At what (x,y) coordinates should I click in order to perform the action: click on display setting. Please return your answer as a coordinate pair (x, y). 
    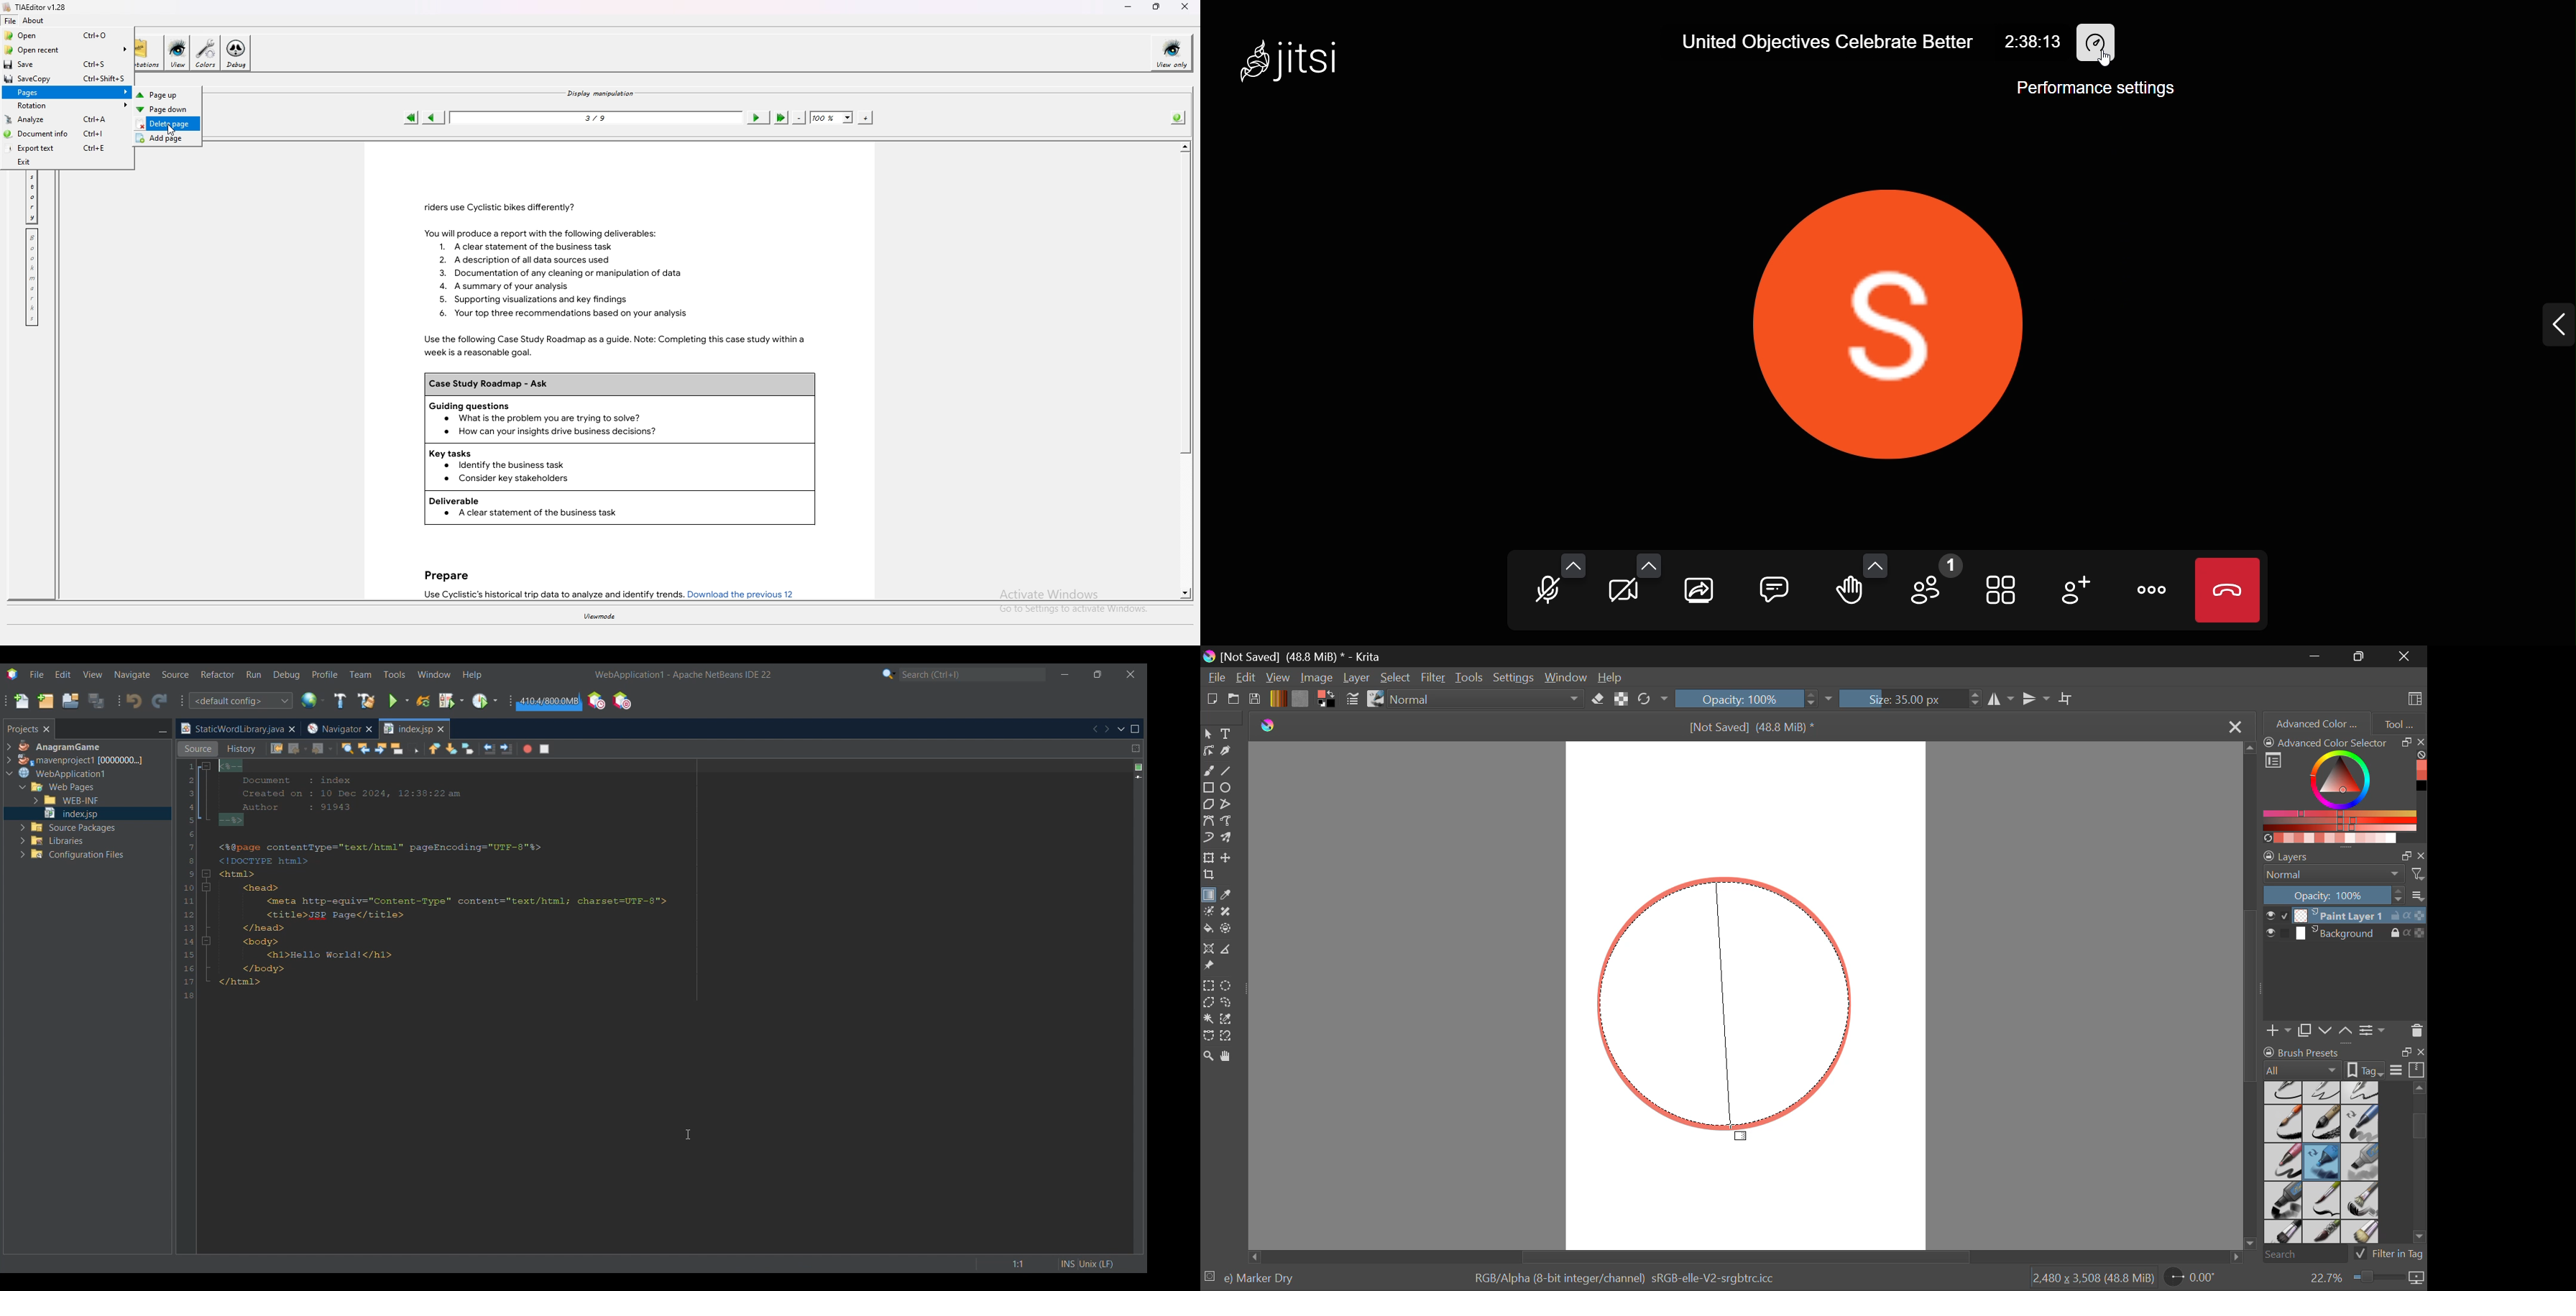
    Looking at the image, I should click on (1887, 318).